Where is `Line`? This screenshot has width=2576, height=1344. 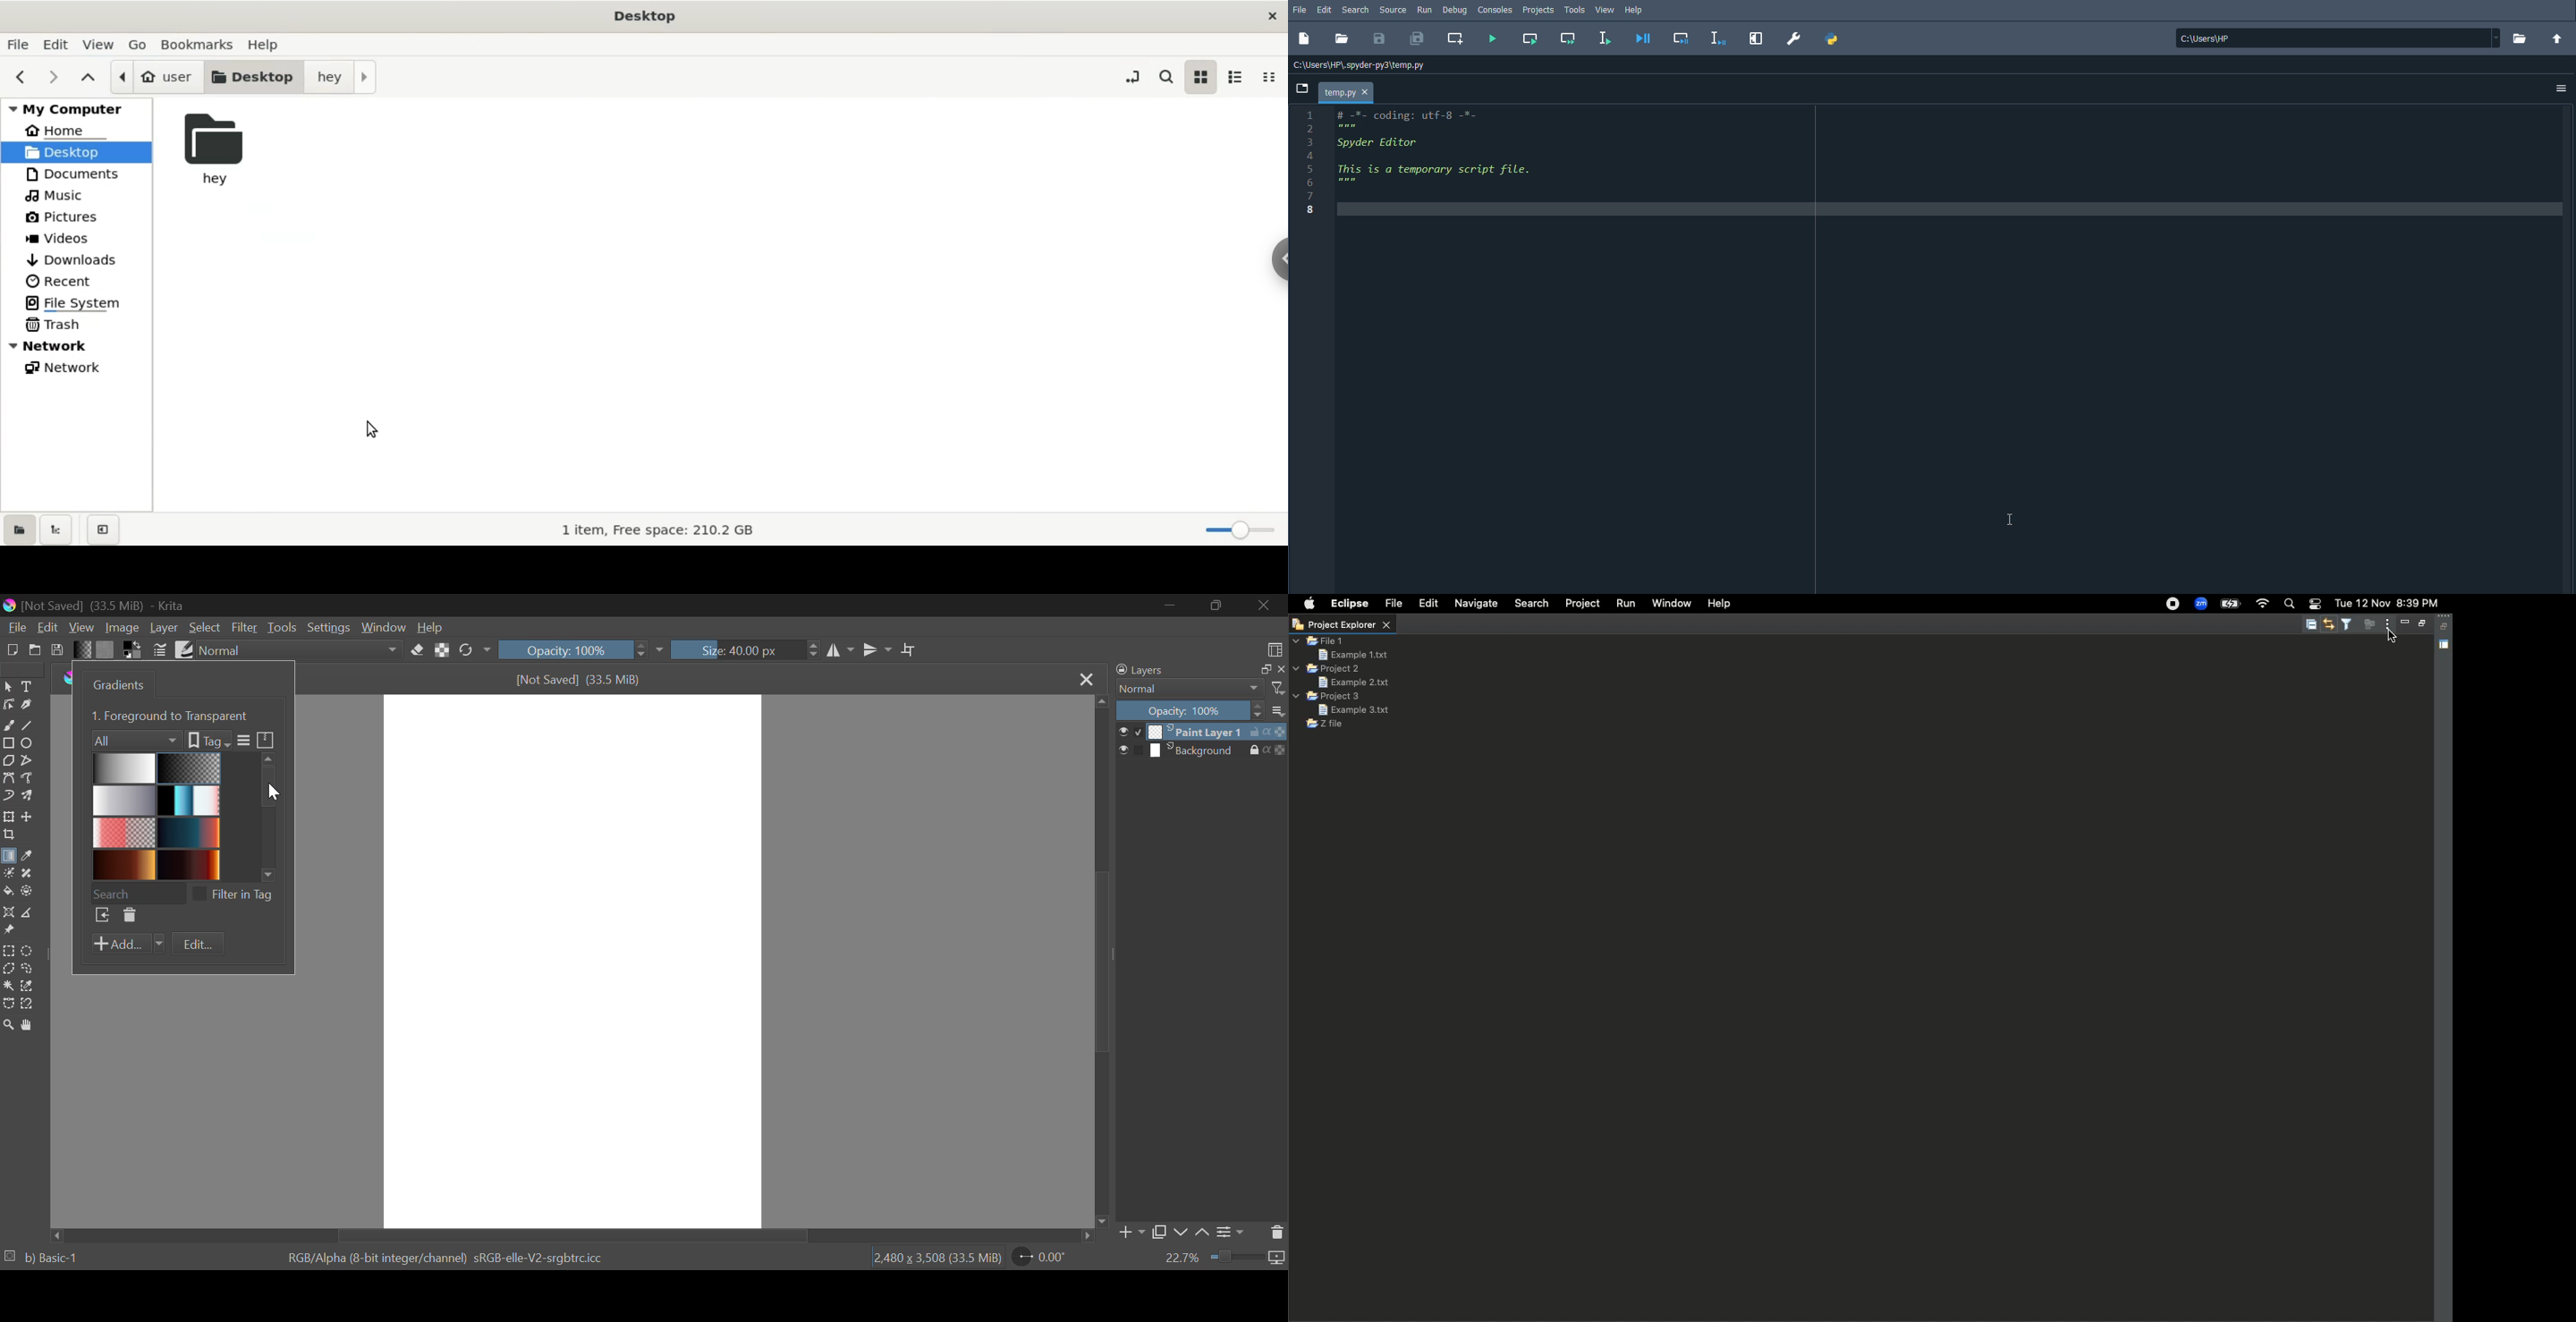 Line is located at coordinates (28, 724).